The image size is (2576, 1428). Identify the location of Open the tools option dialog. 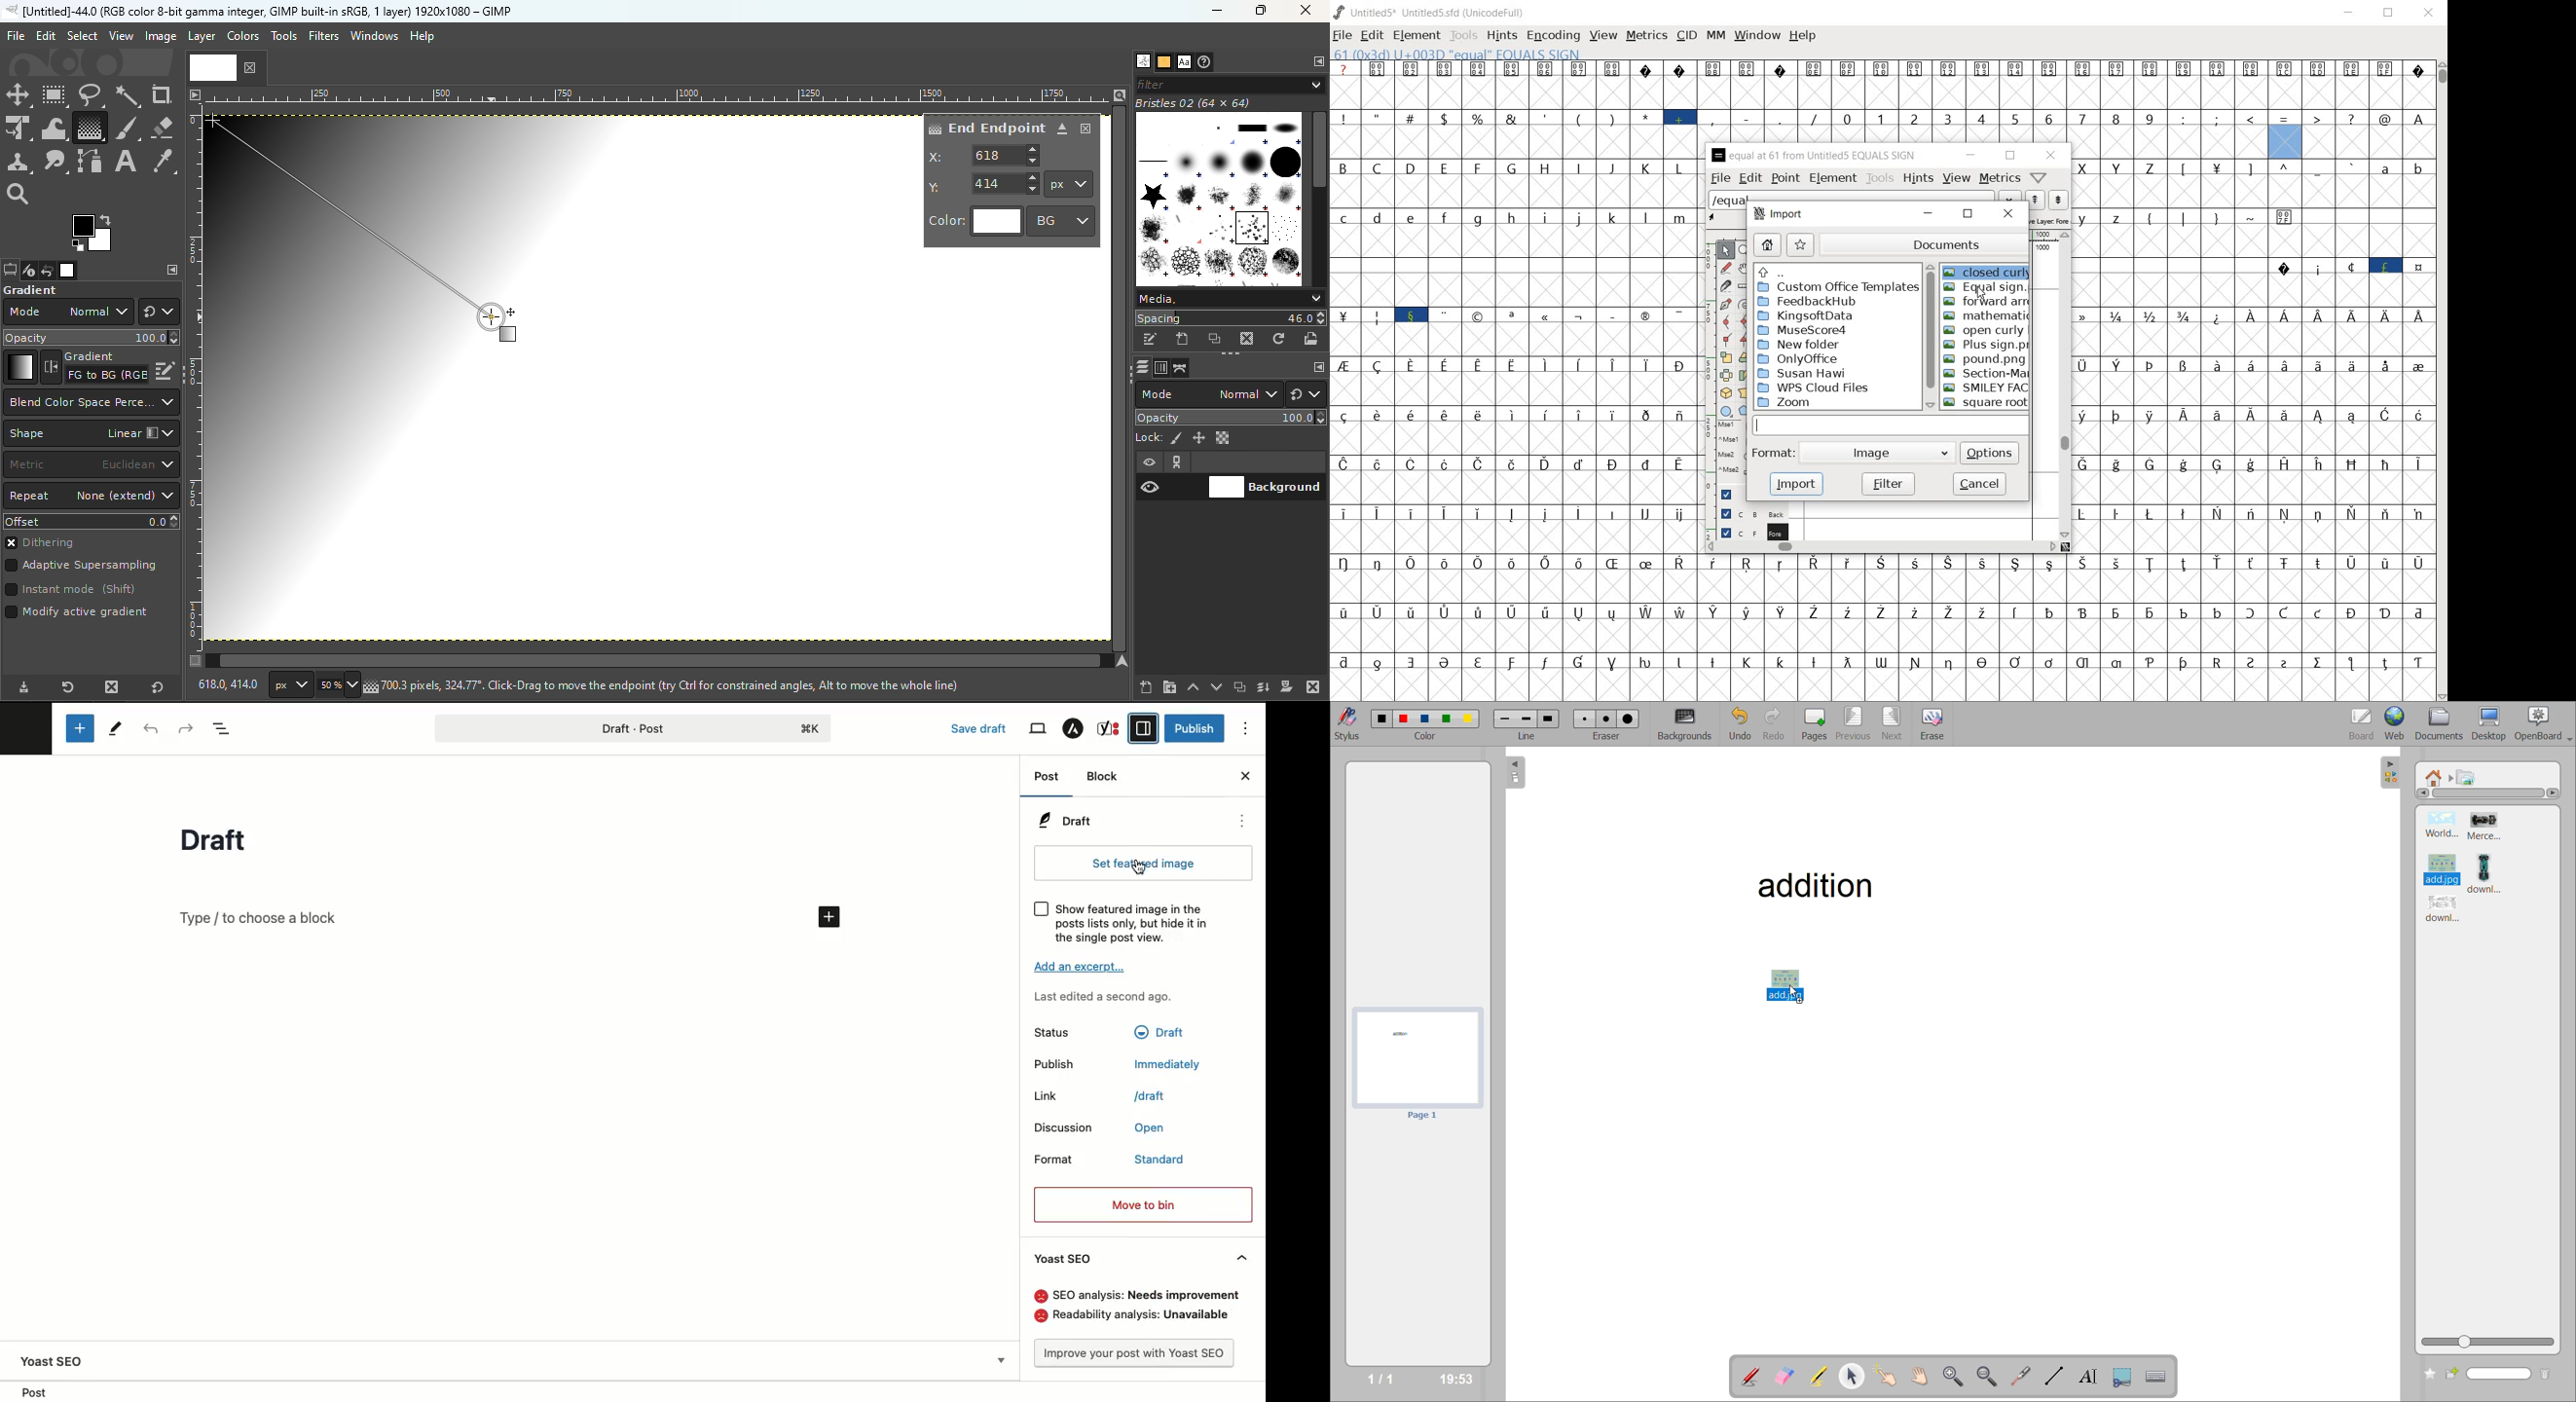
(9, 272).